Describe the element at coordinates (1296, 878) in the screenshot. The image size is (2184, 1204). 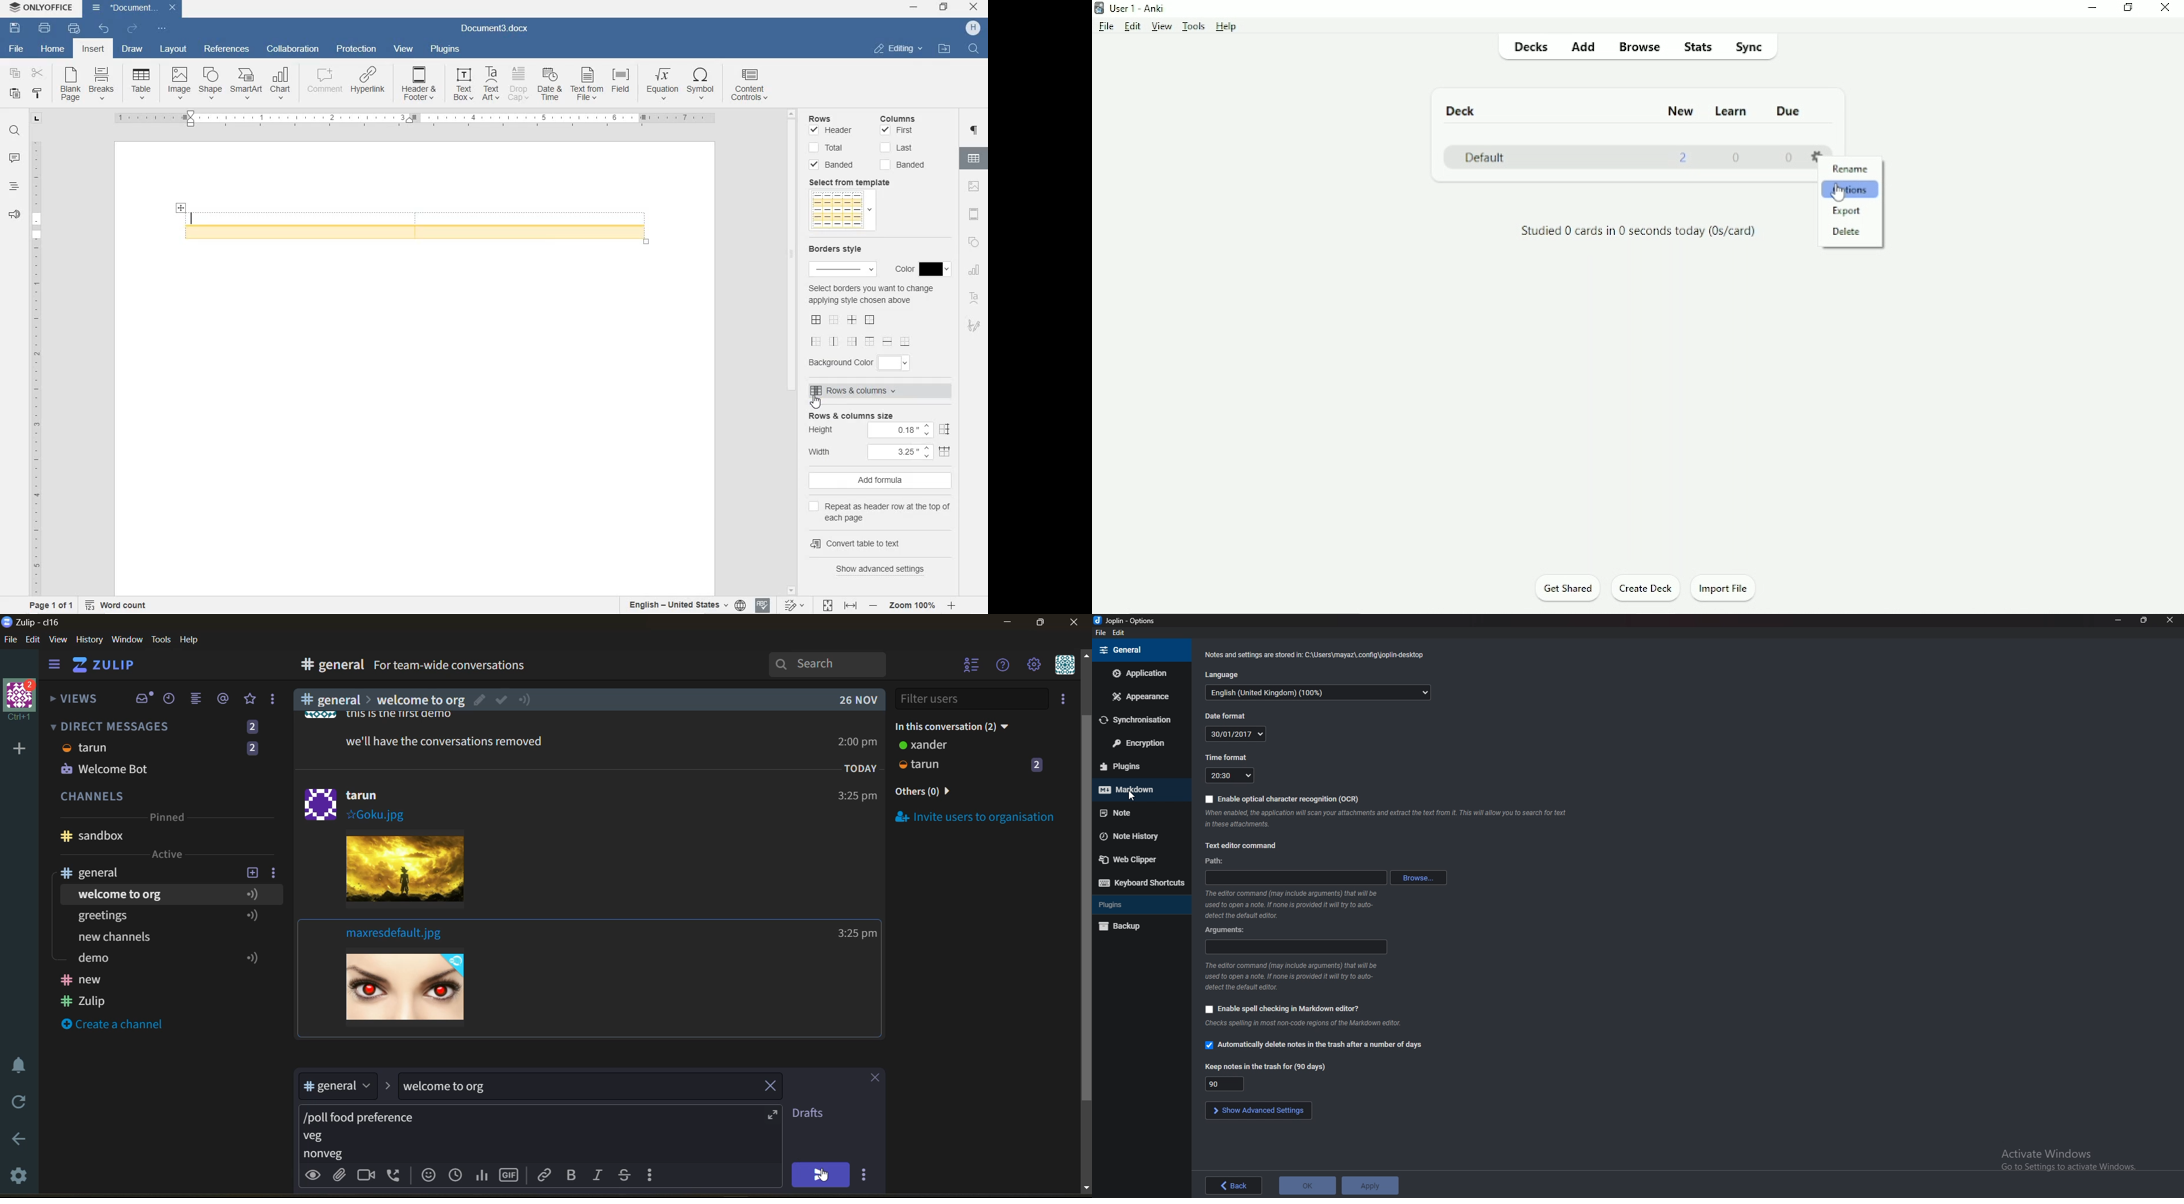
I see `path` at that location.